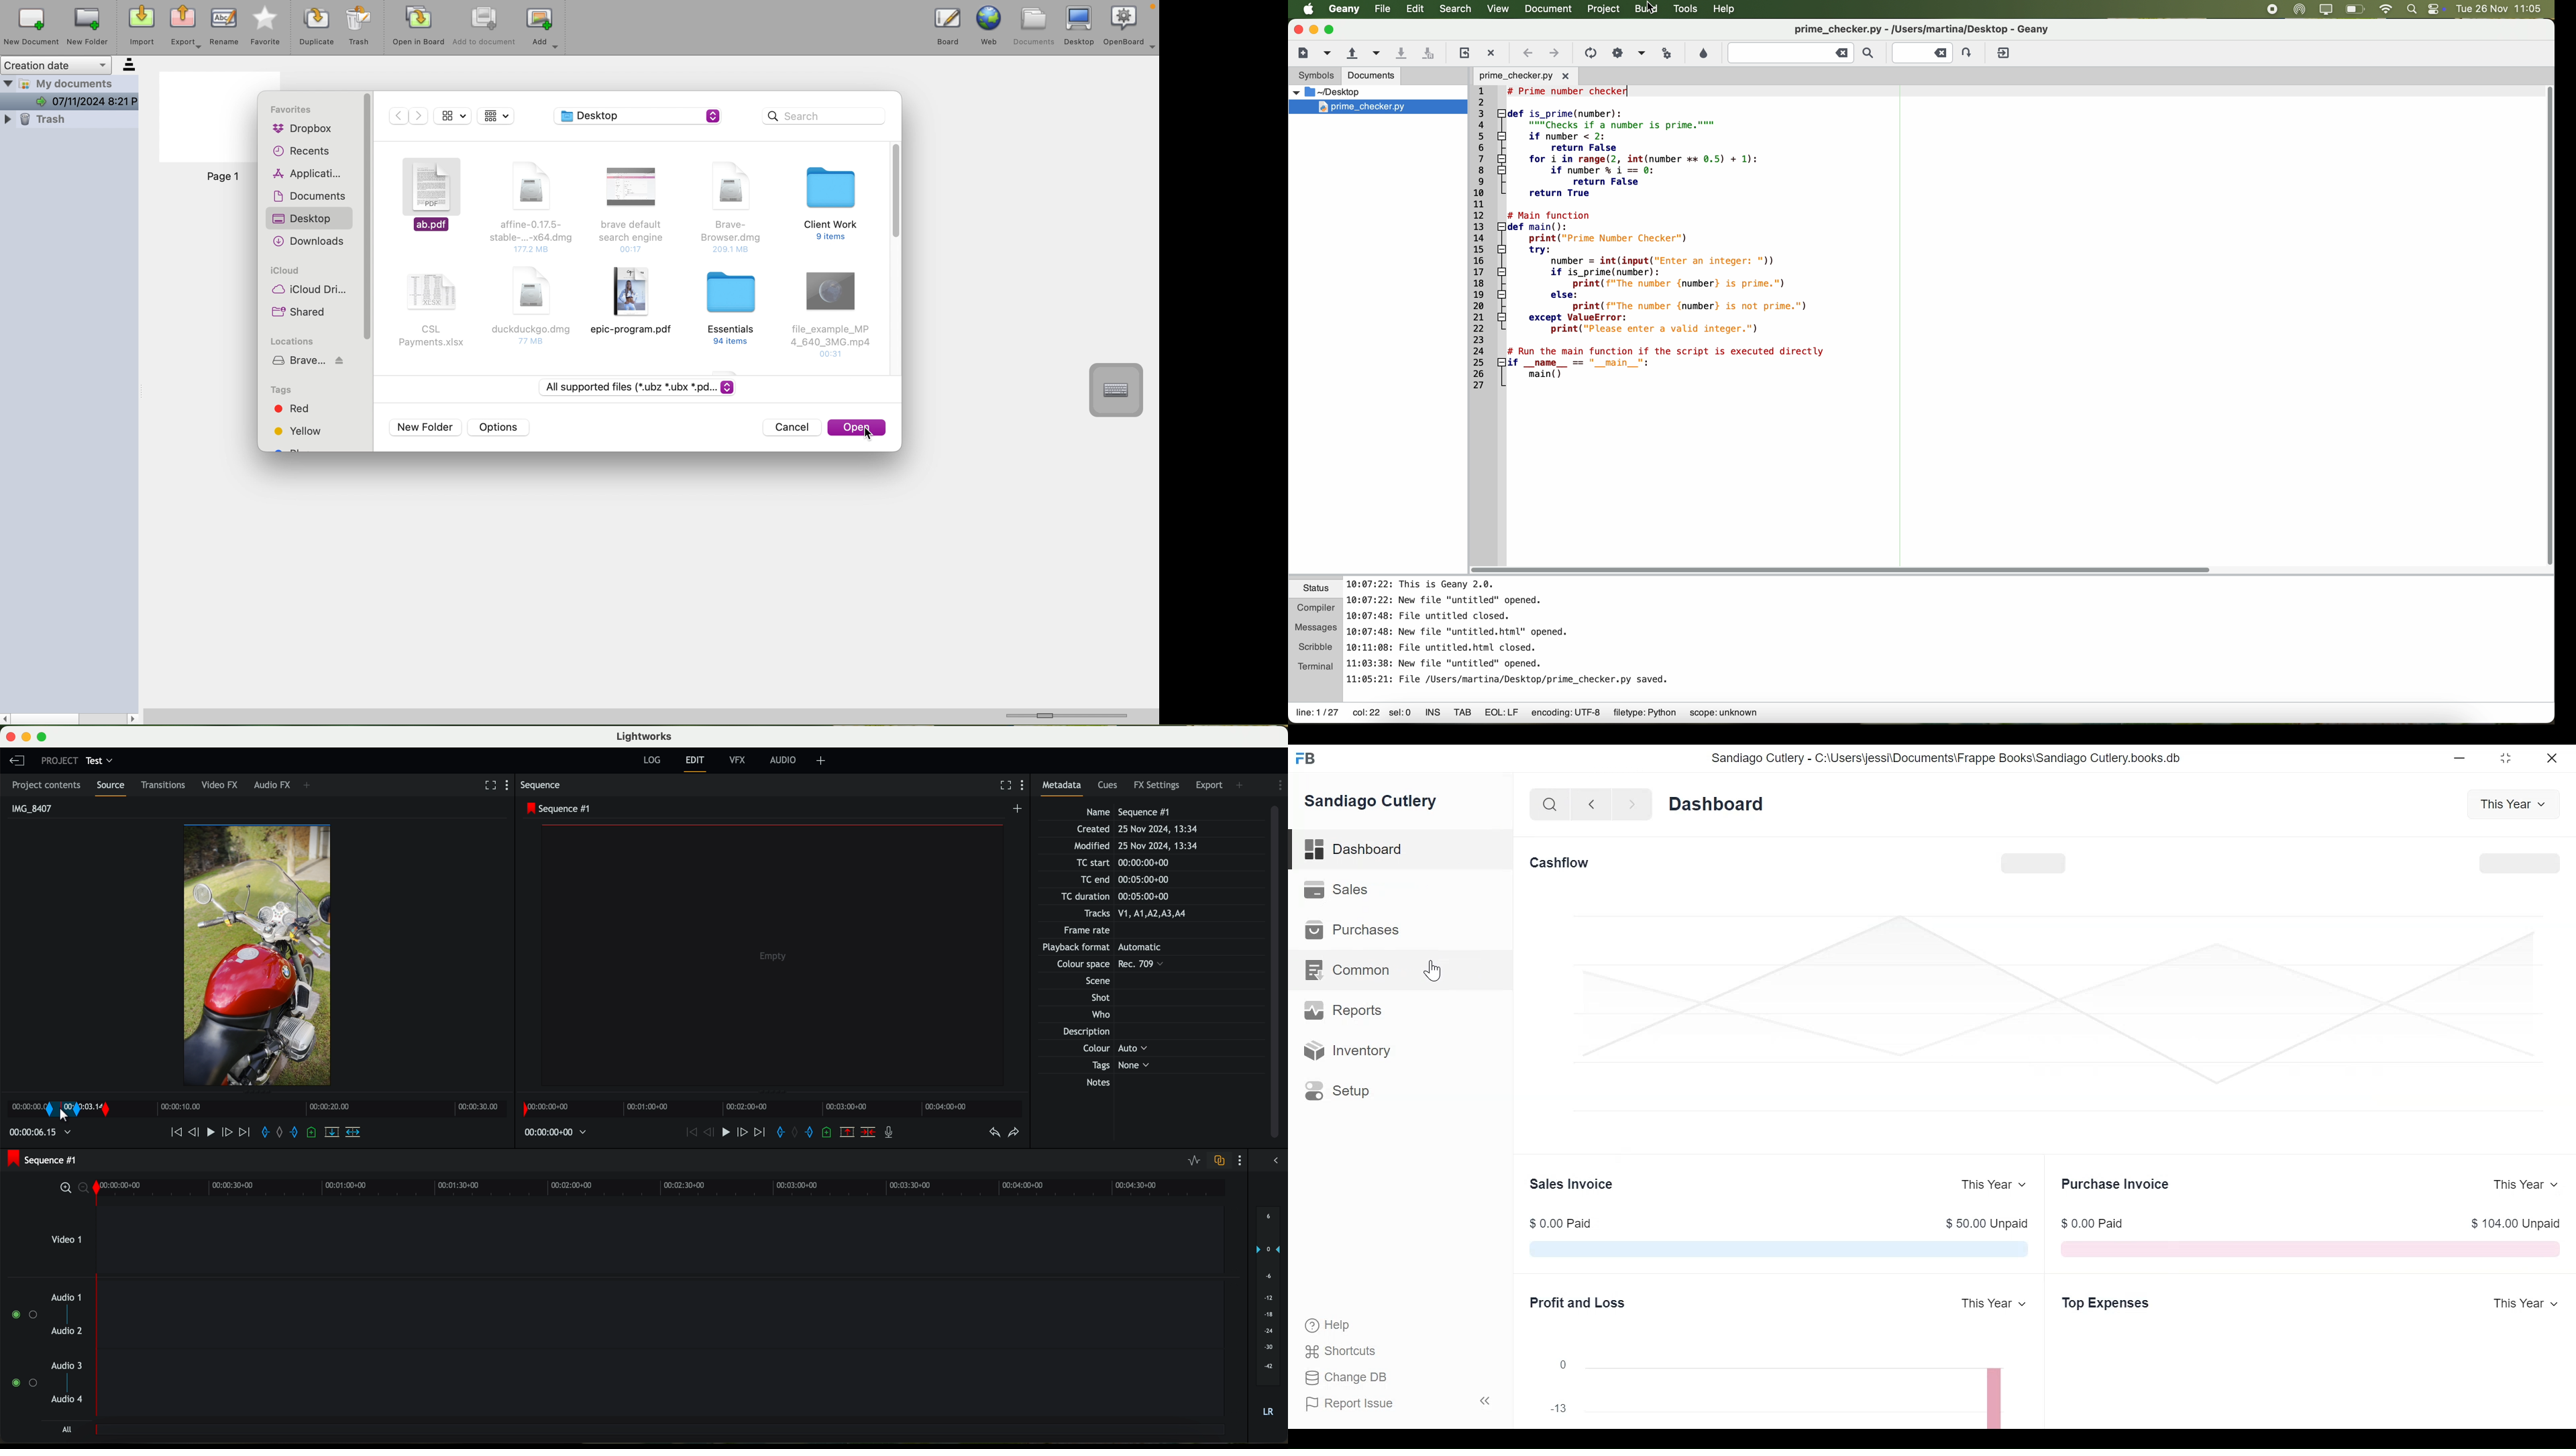 Image resolution: width=2576 pixels, height=1456 pixels. What do you see at coordinates (685, 1132) in the screenshot?
I see `move backward` at bounding box center [685, 1132].